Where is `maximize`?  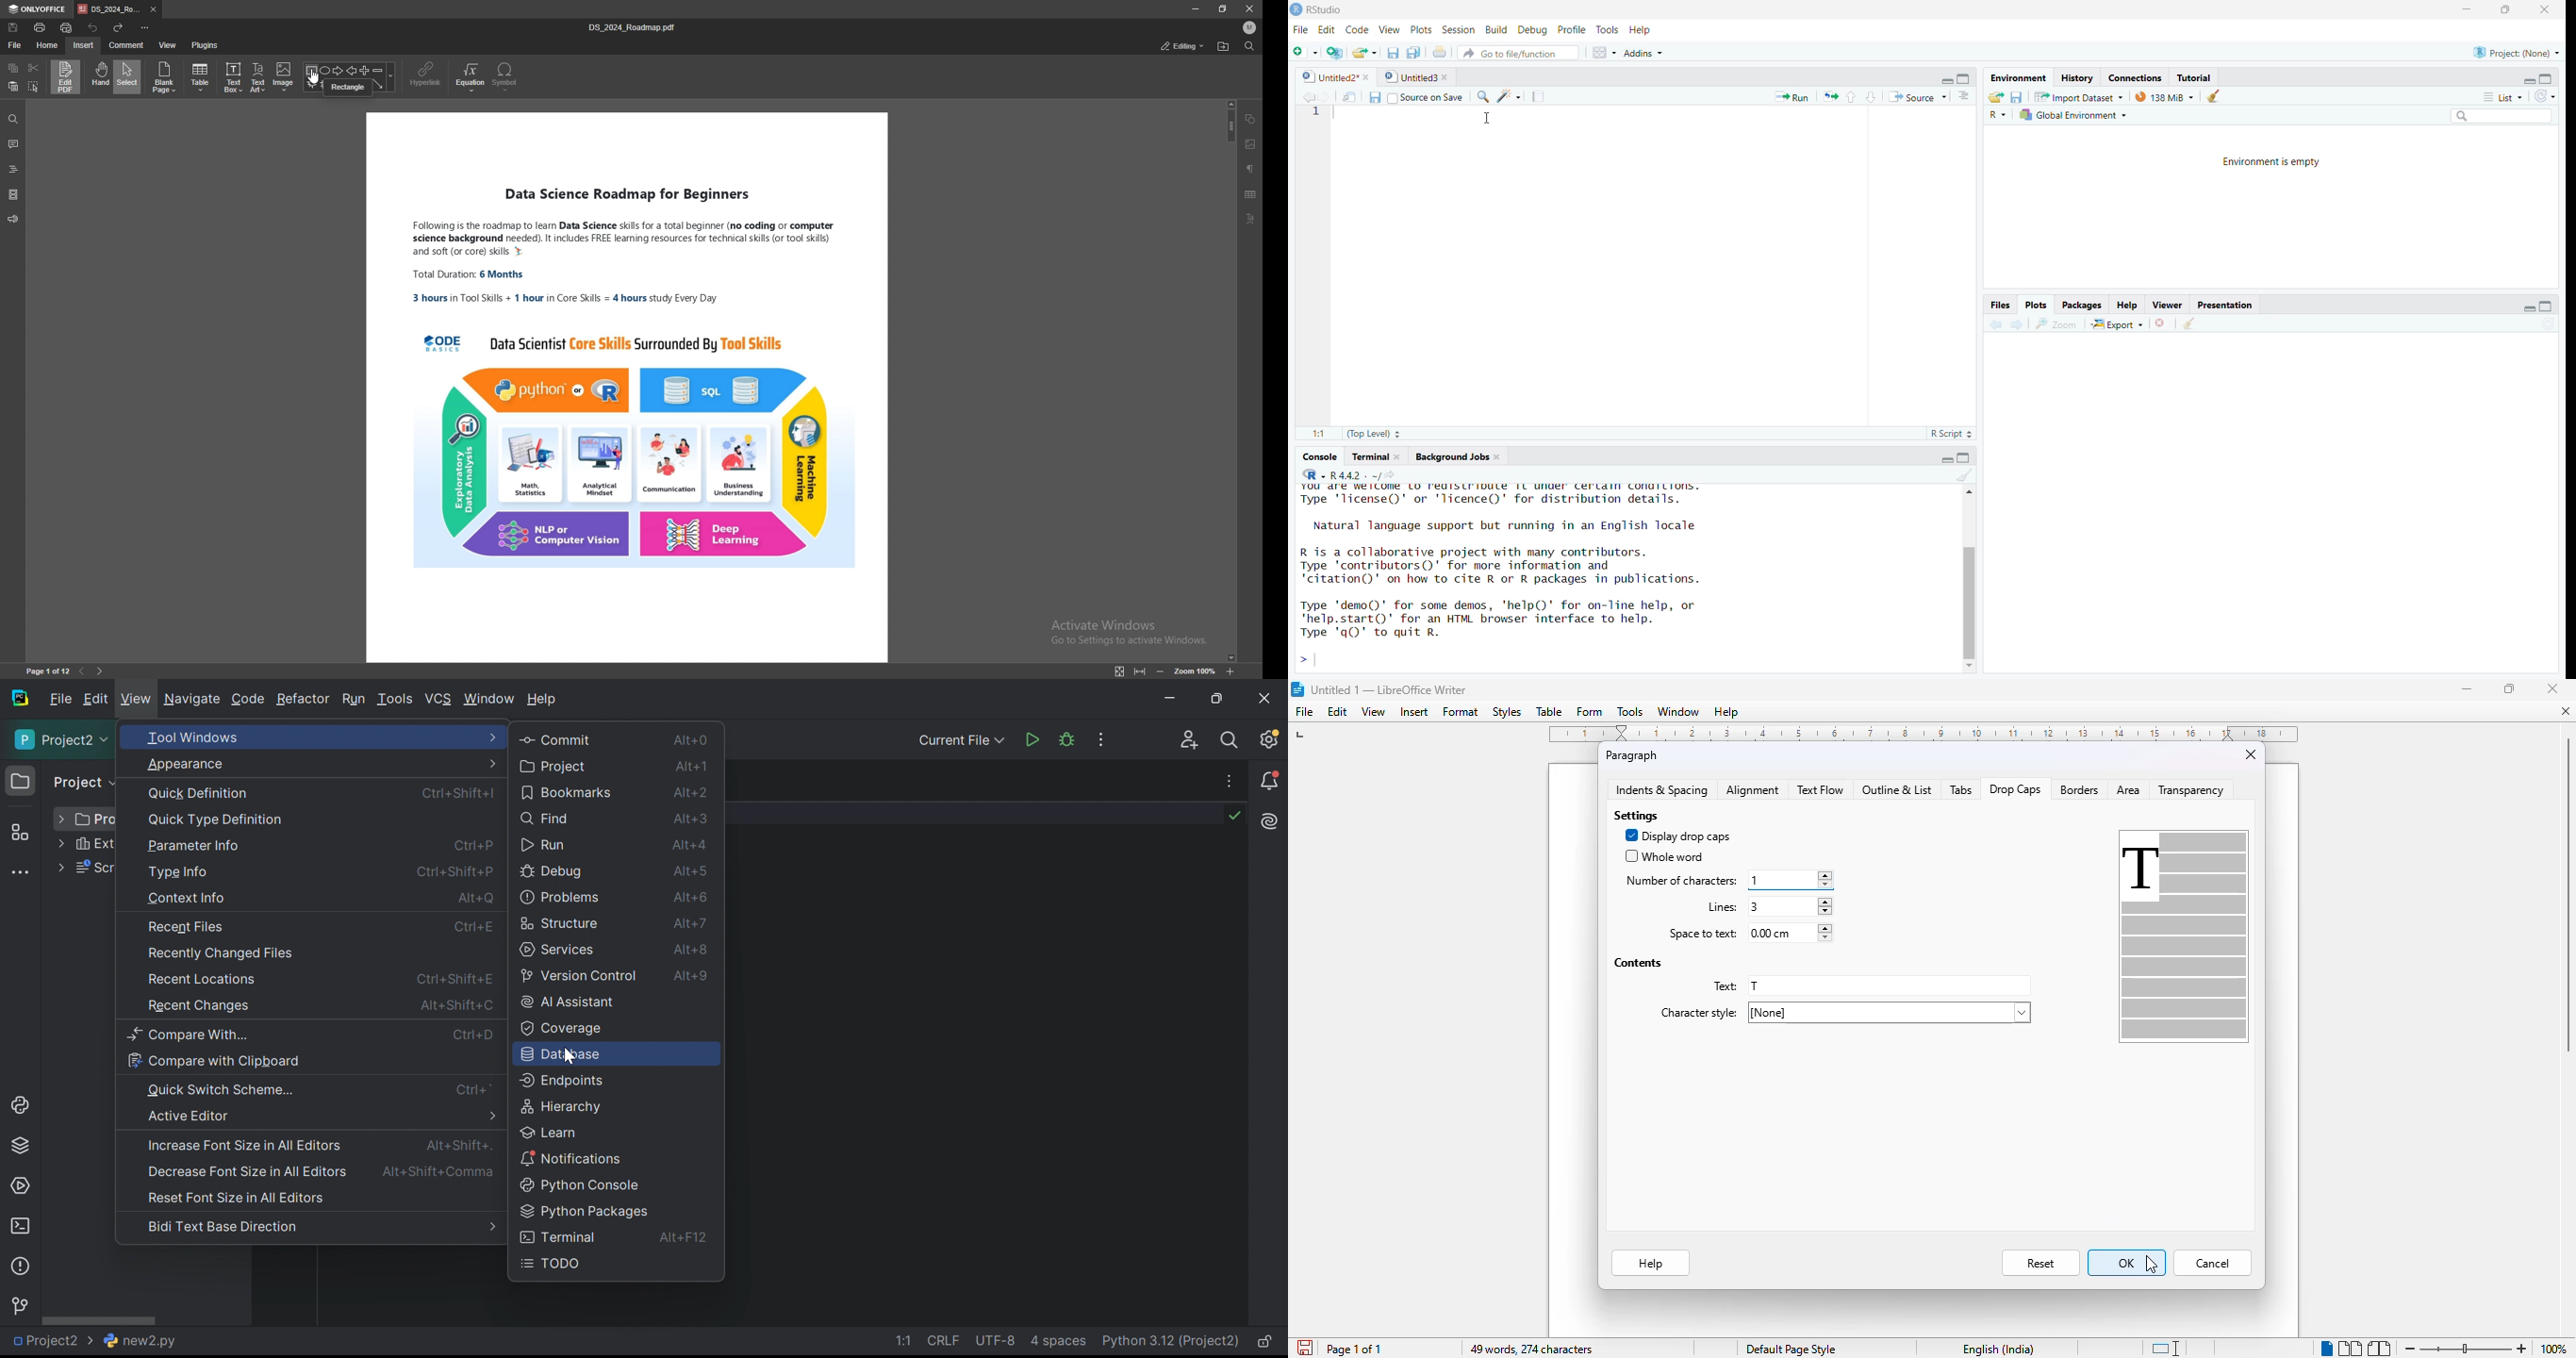
maximize is located at coordinates (2512, 12).